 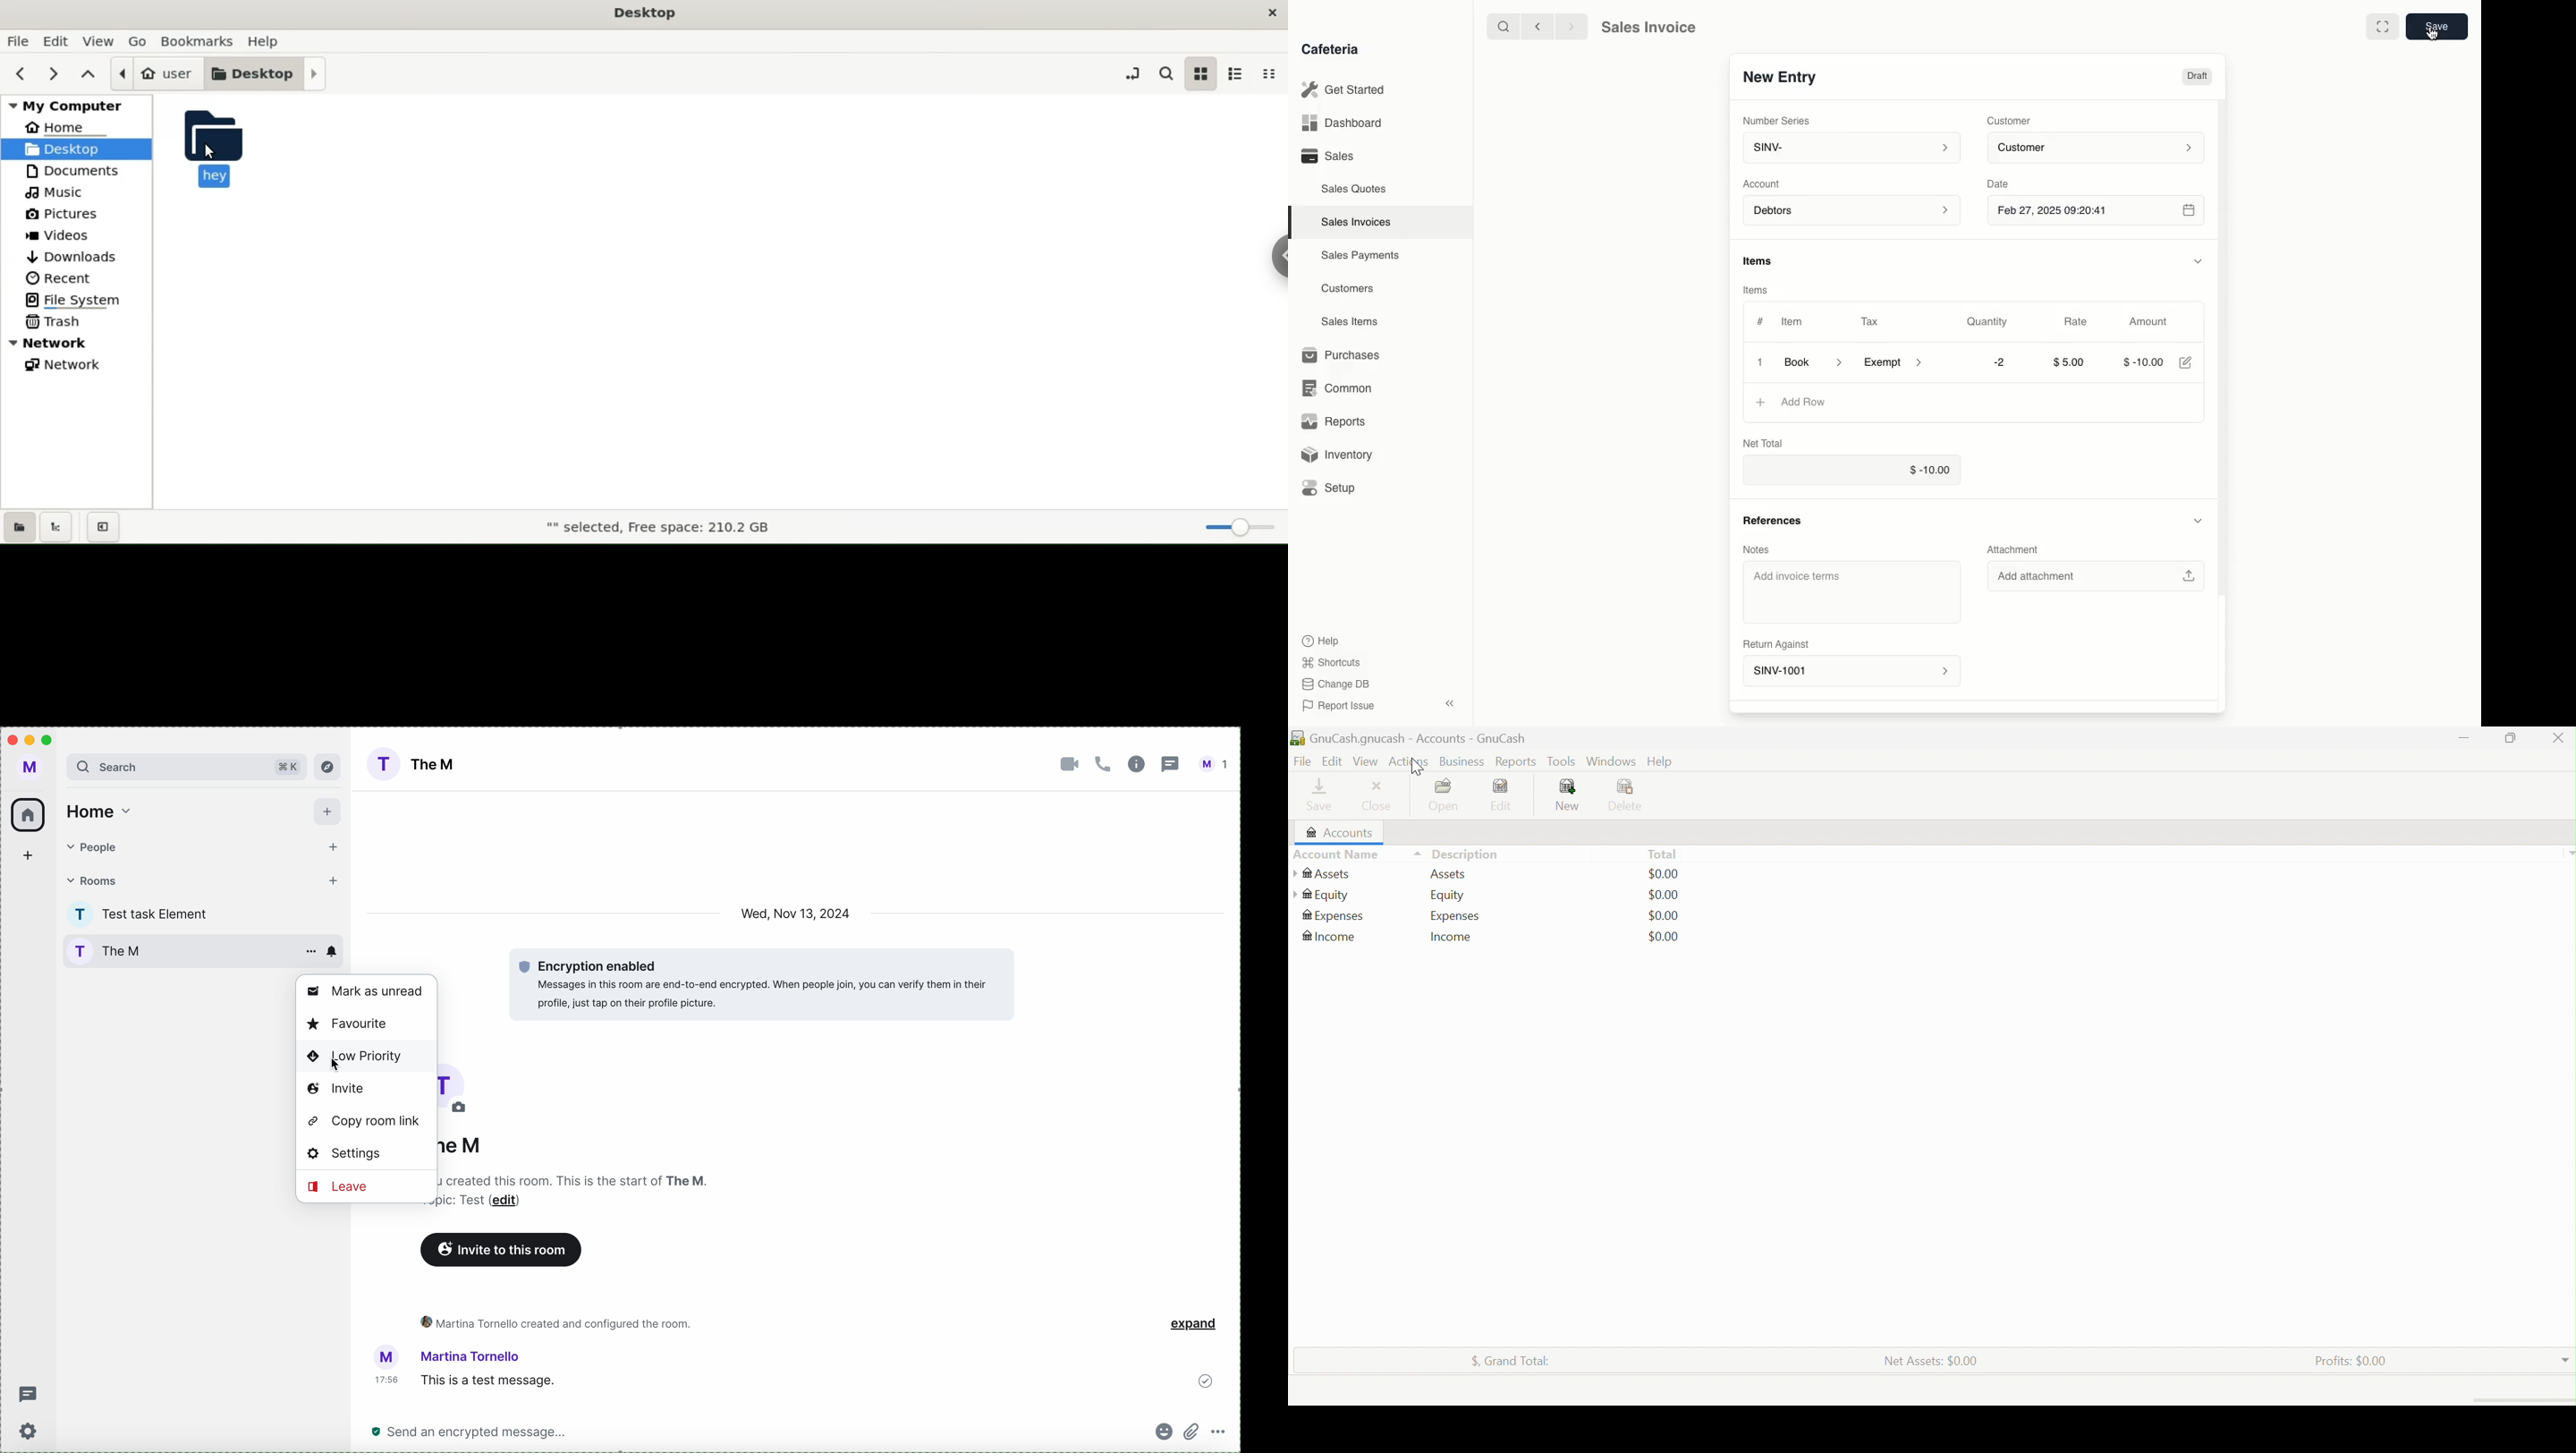 I want to click on Items, so click(x=1755, y=291).